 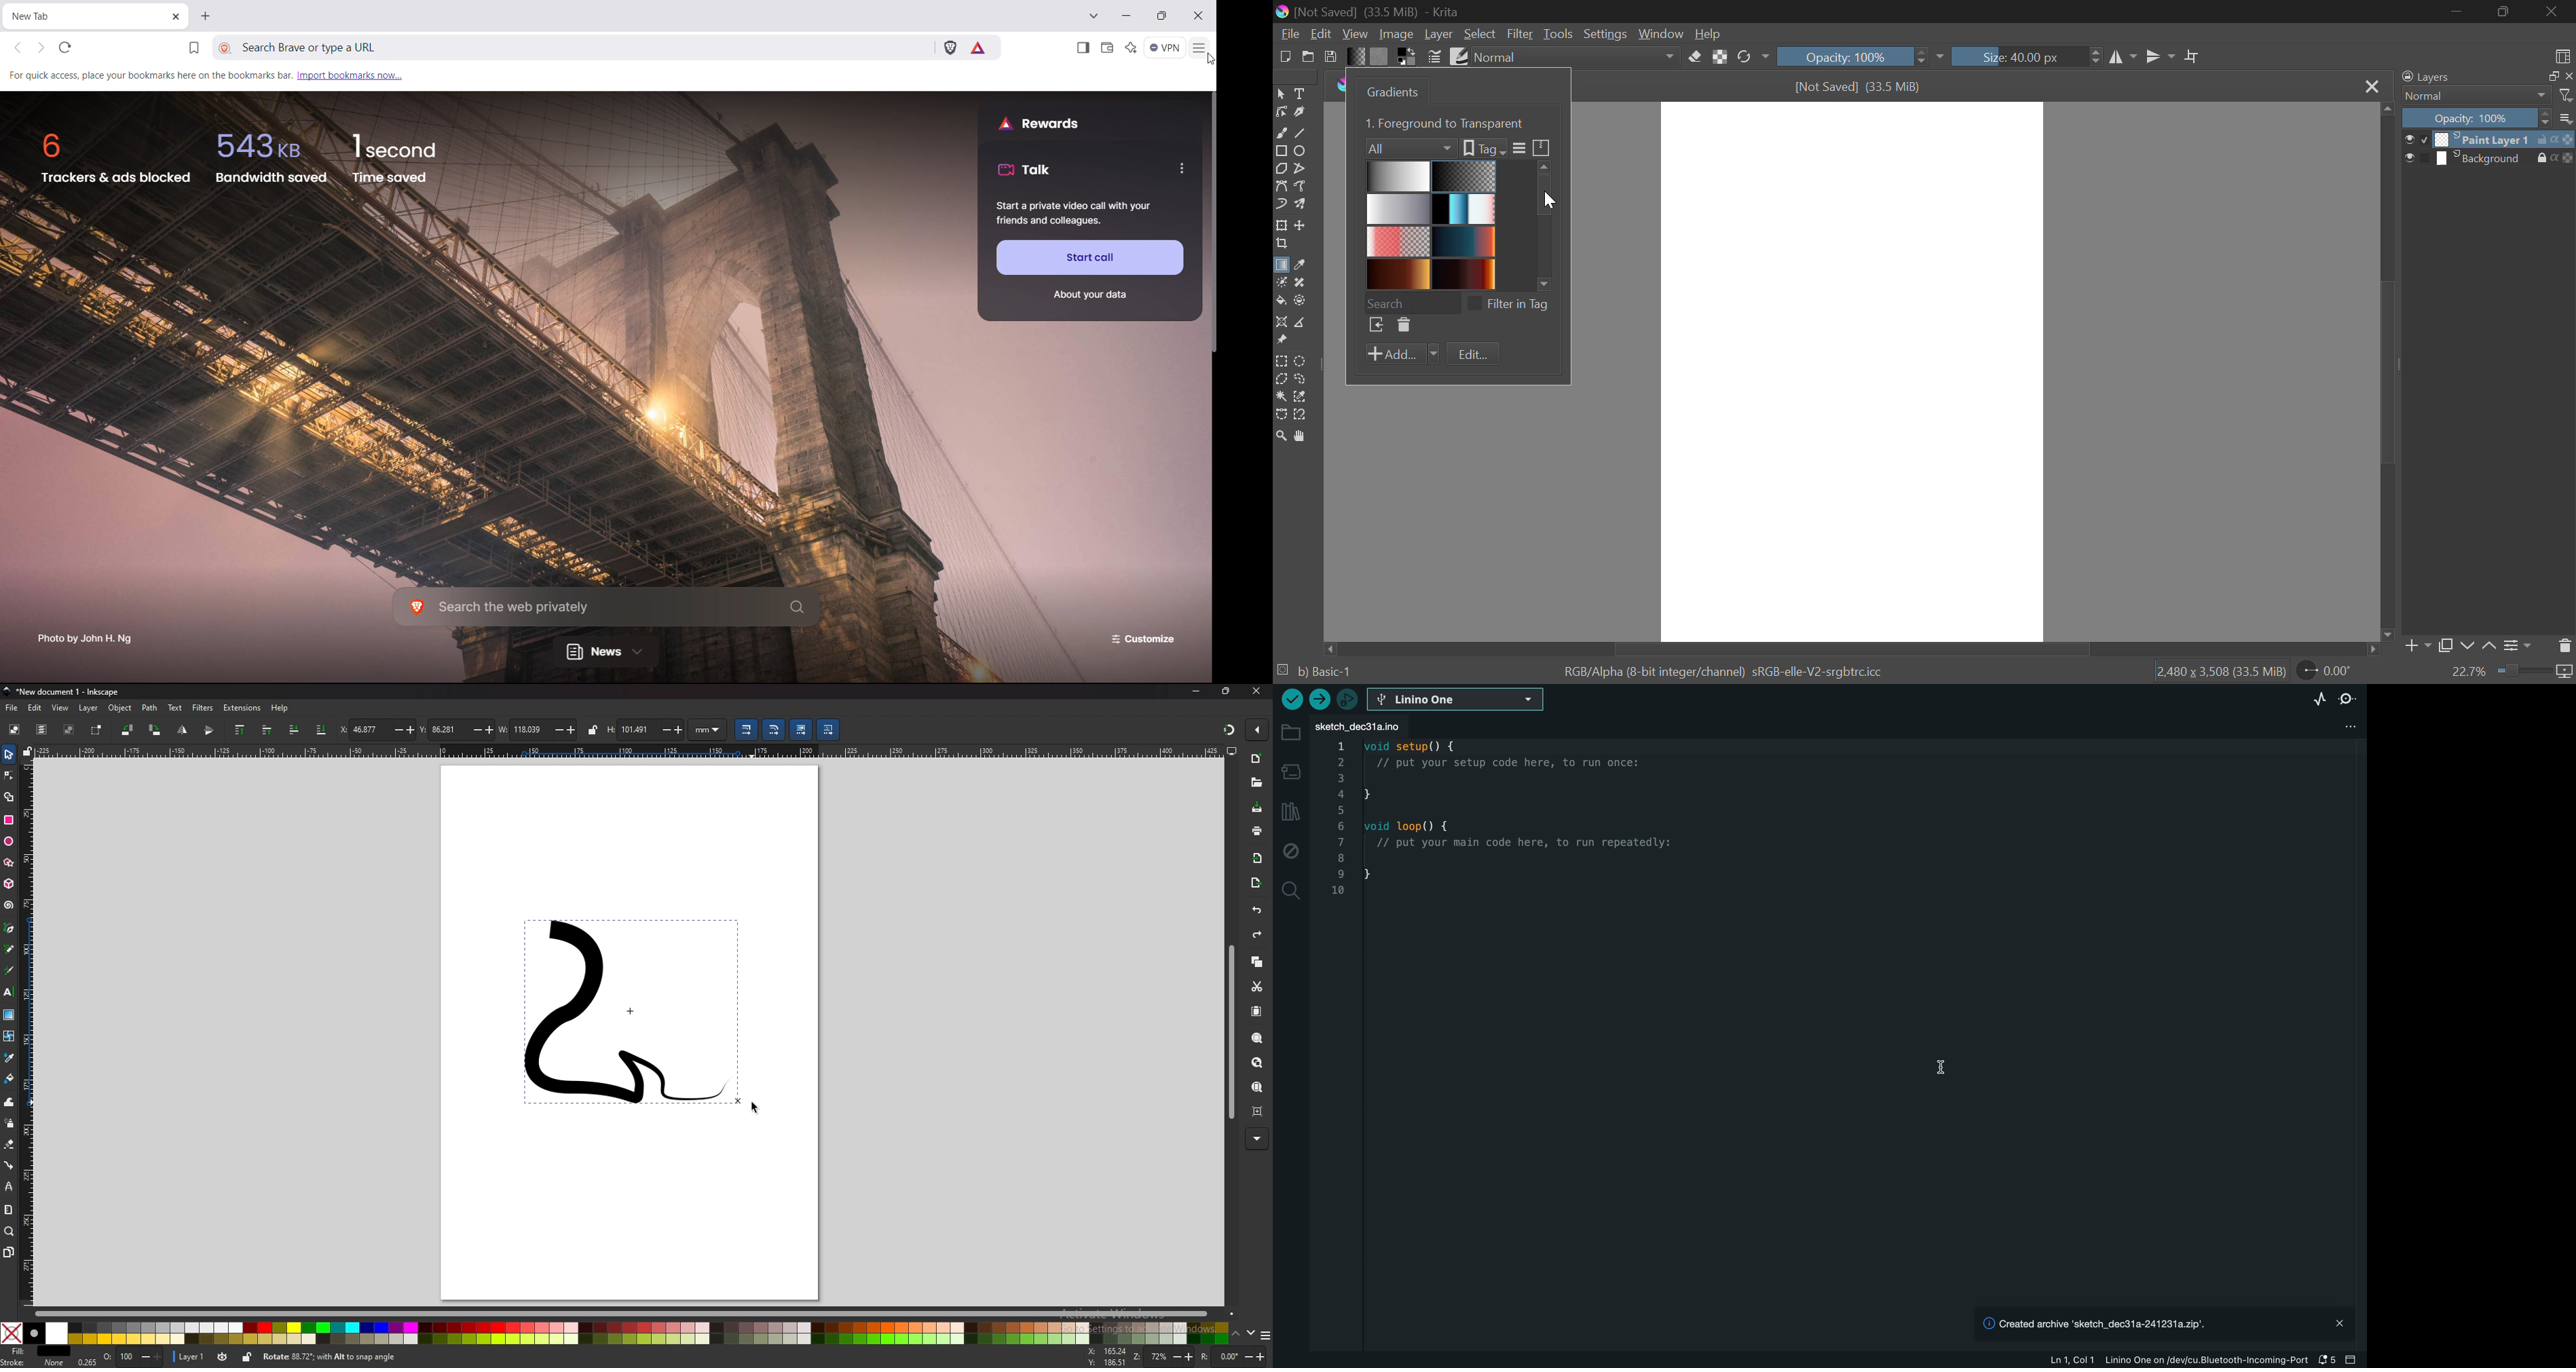 I want to click on vertical ruler, so click(x=29, y=1034).